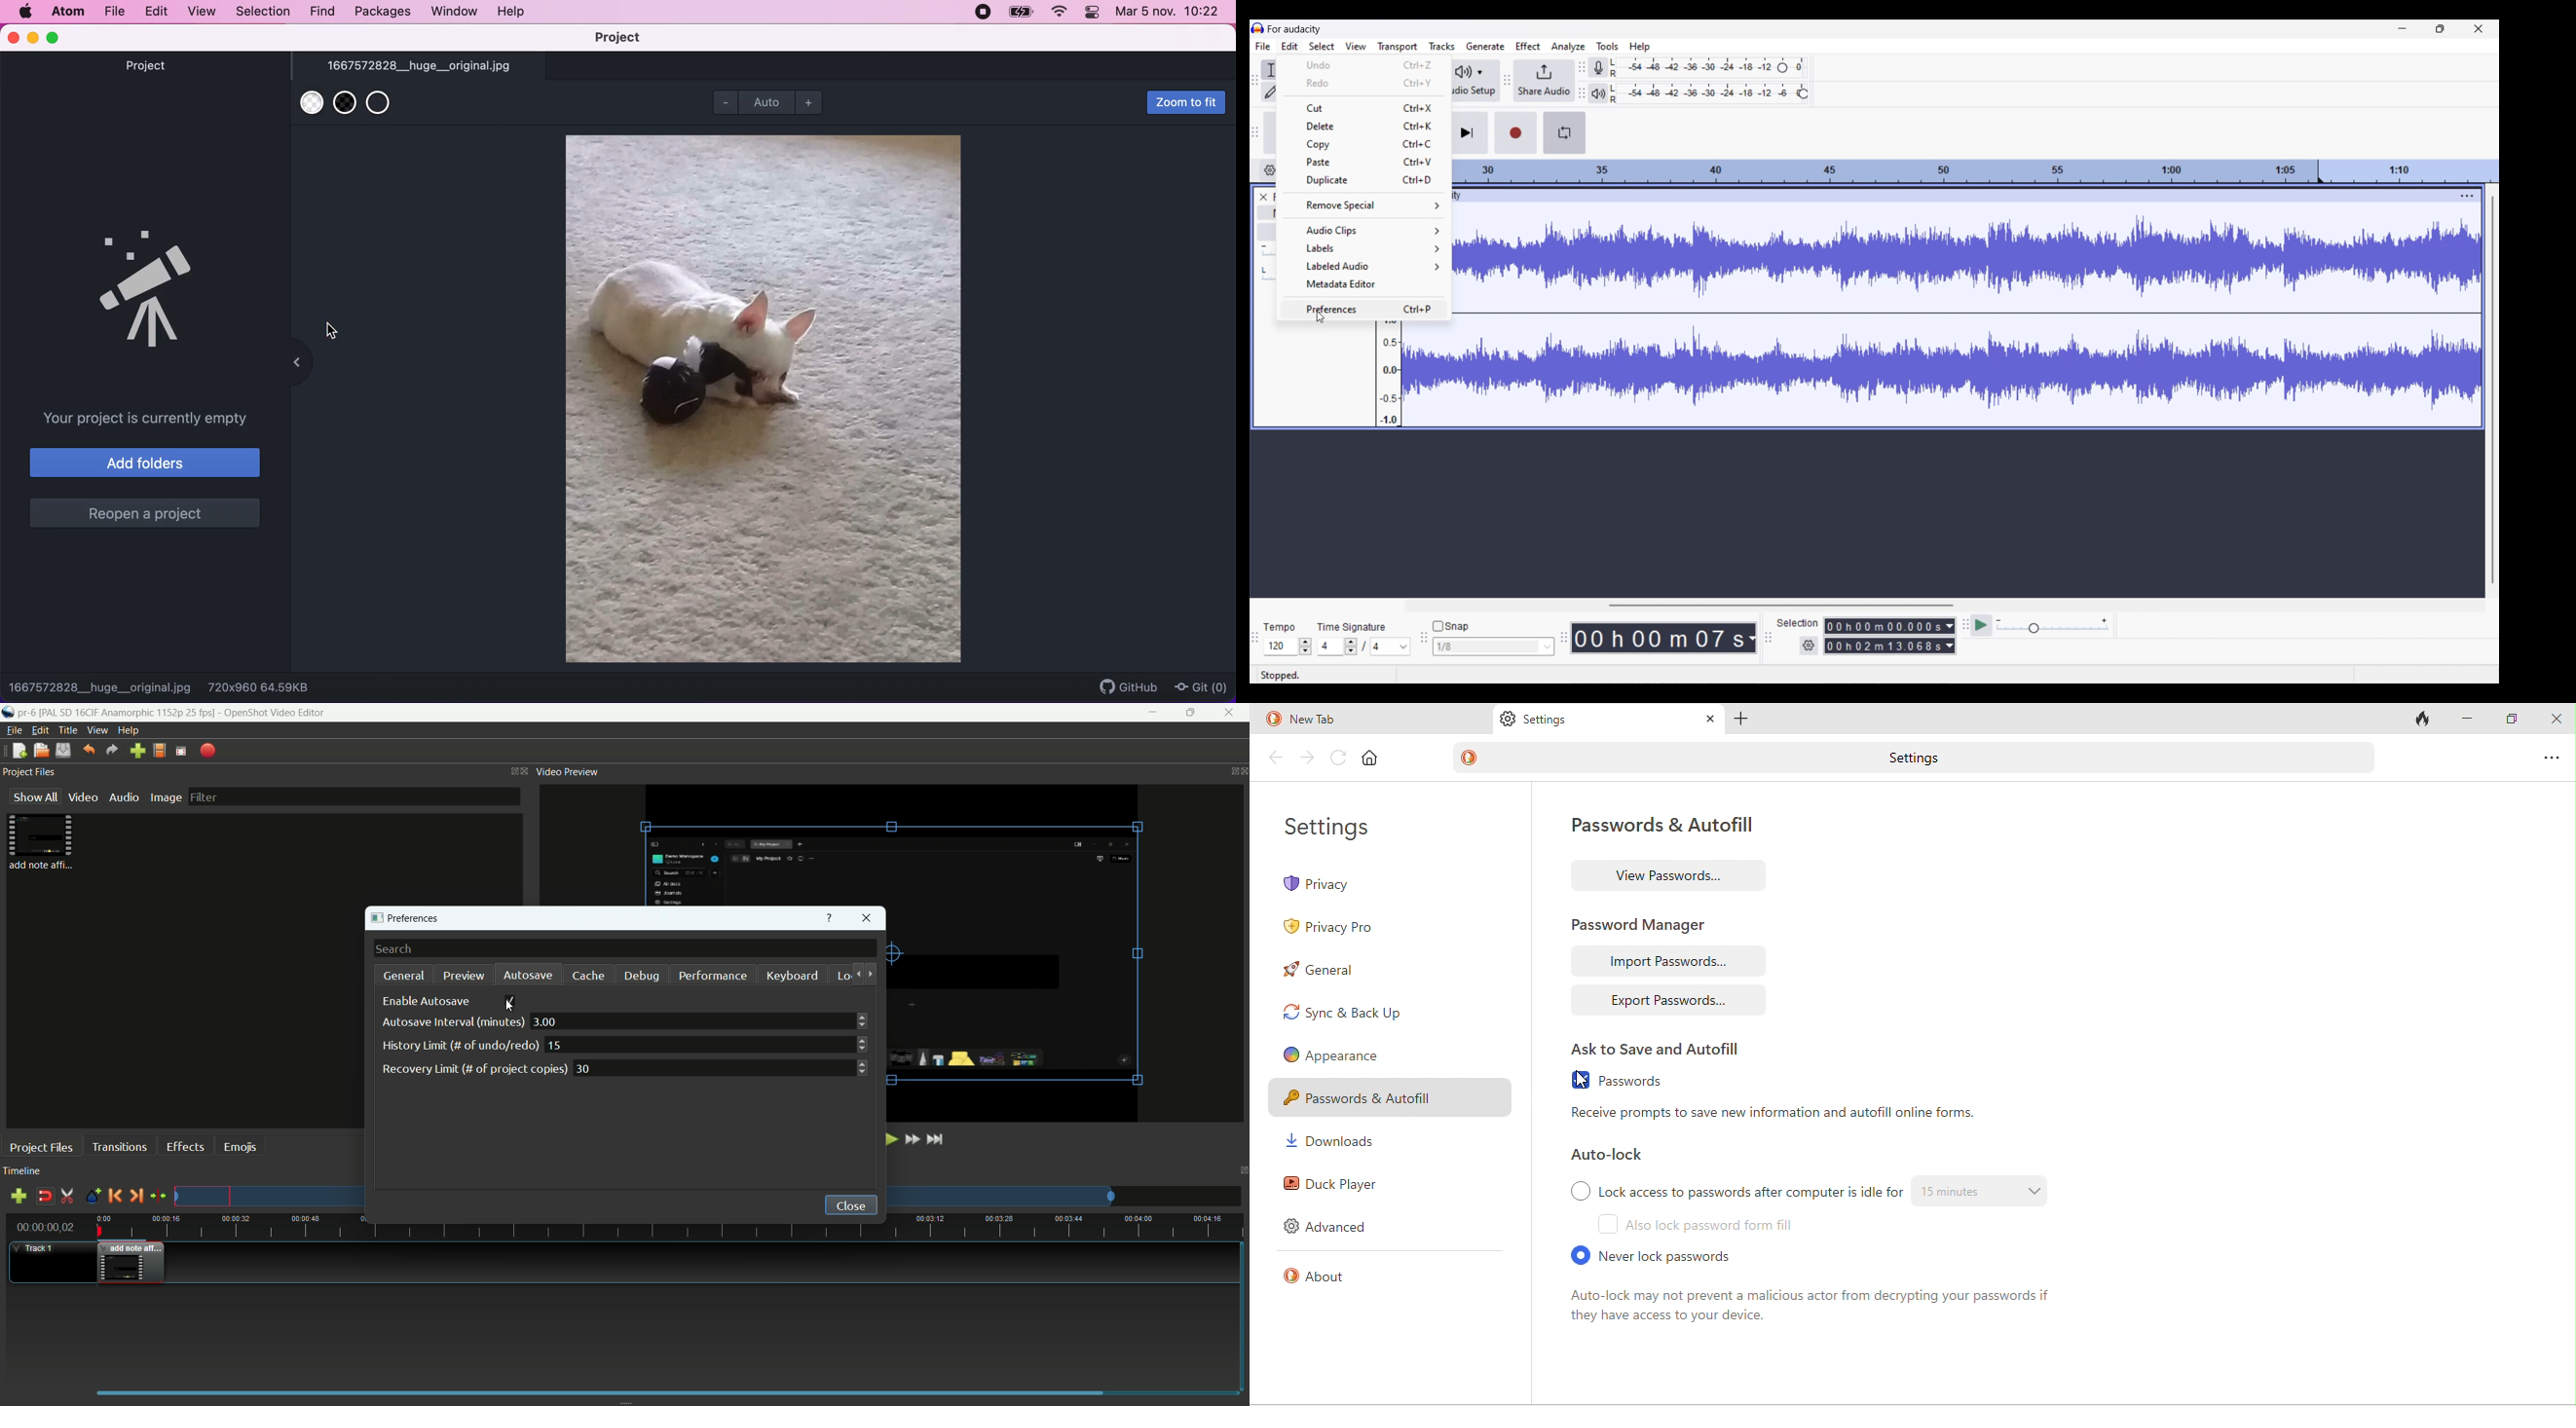 This screenshot has height=1428, width=2576. What do you see at coordinates (1365, 145) in the screenshot?
I see `Copy` at bounding box center [1365, 145].